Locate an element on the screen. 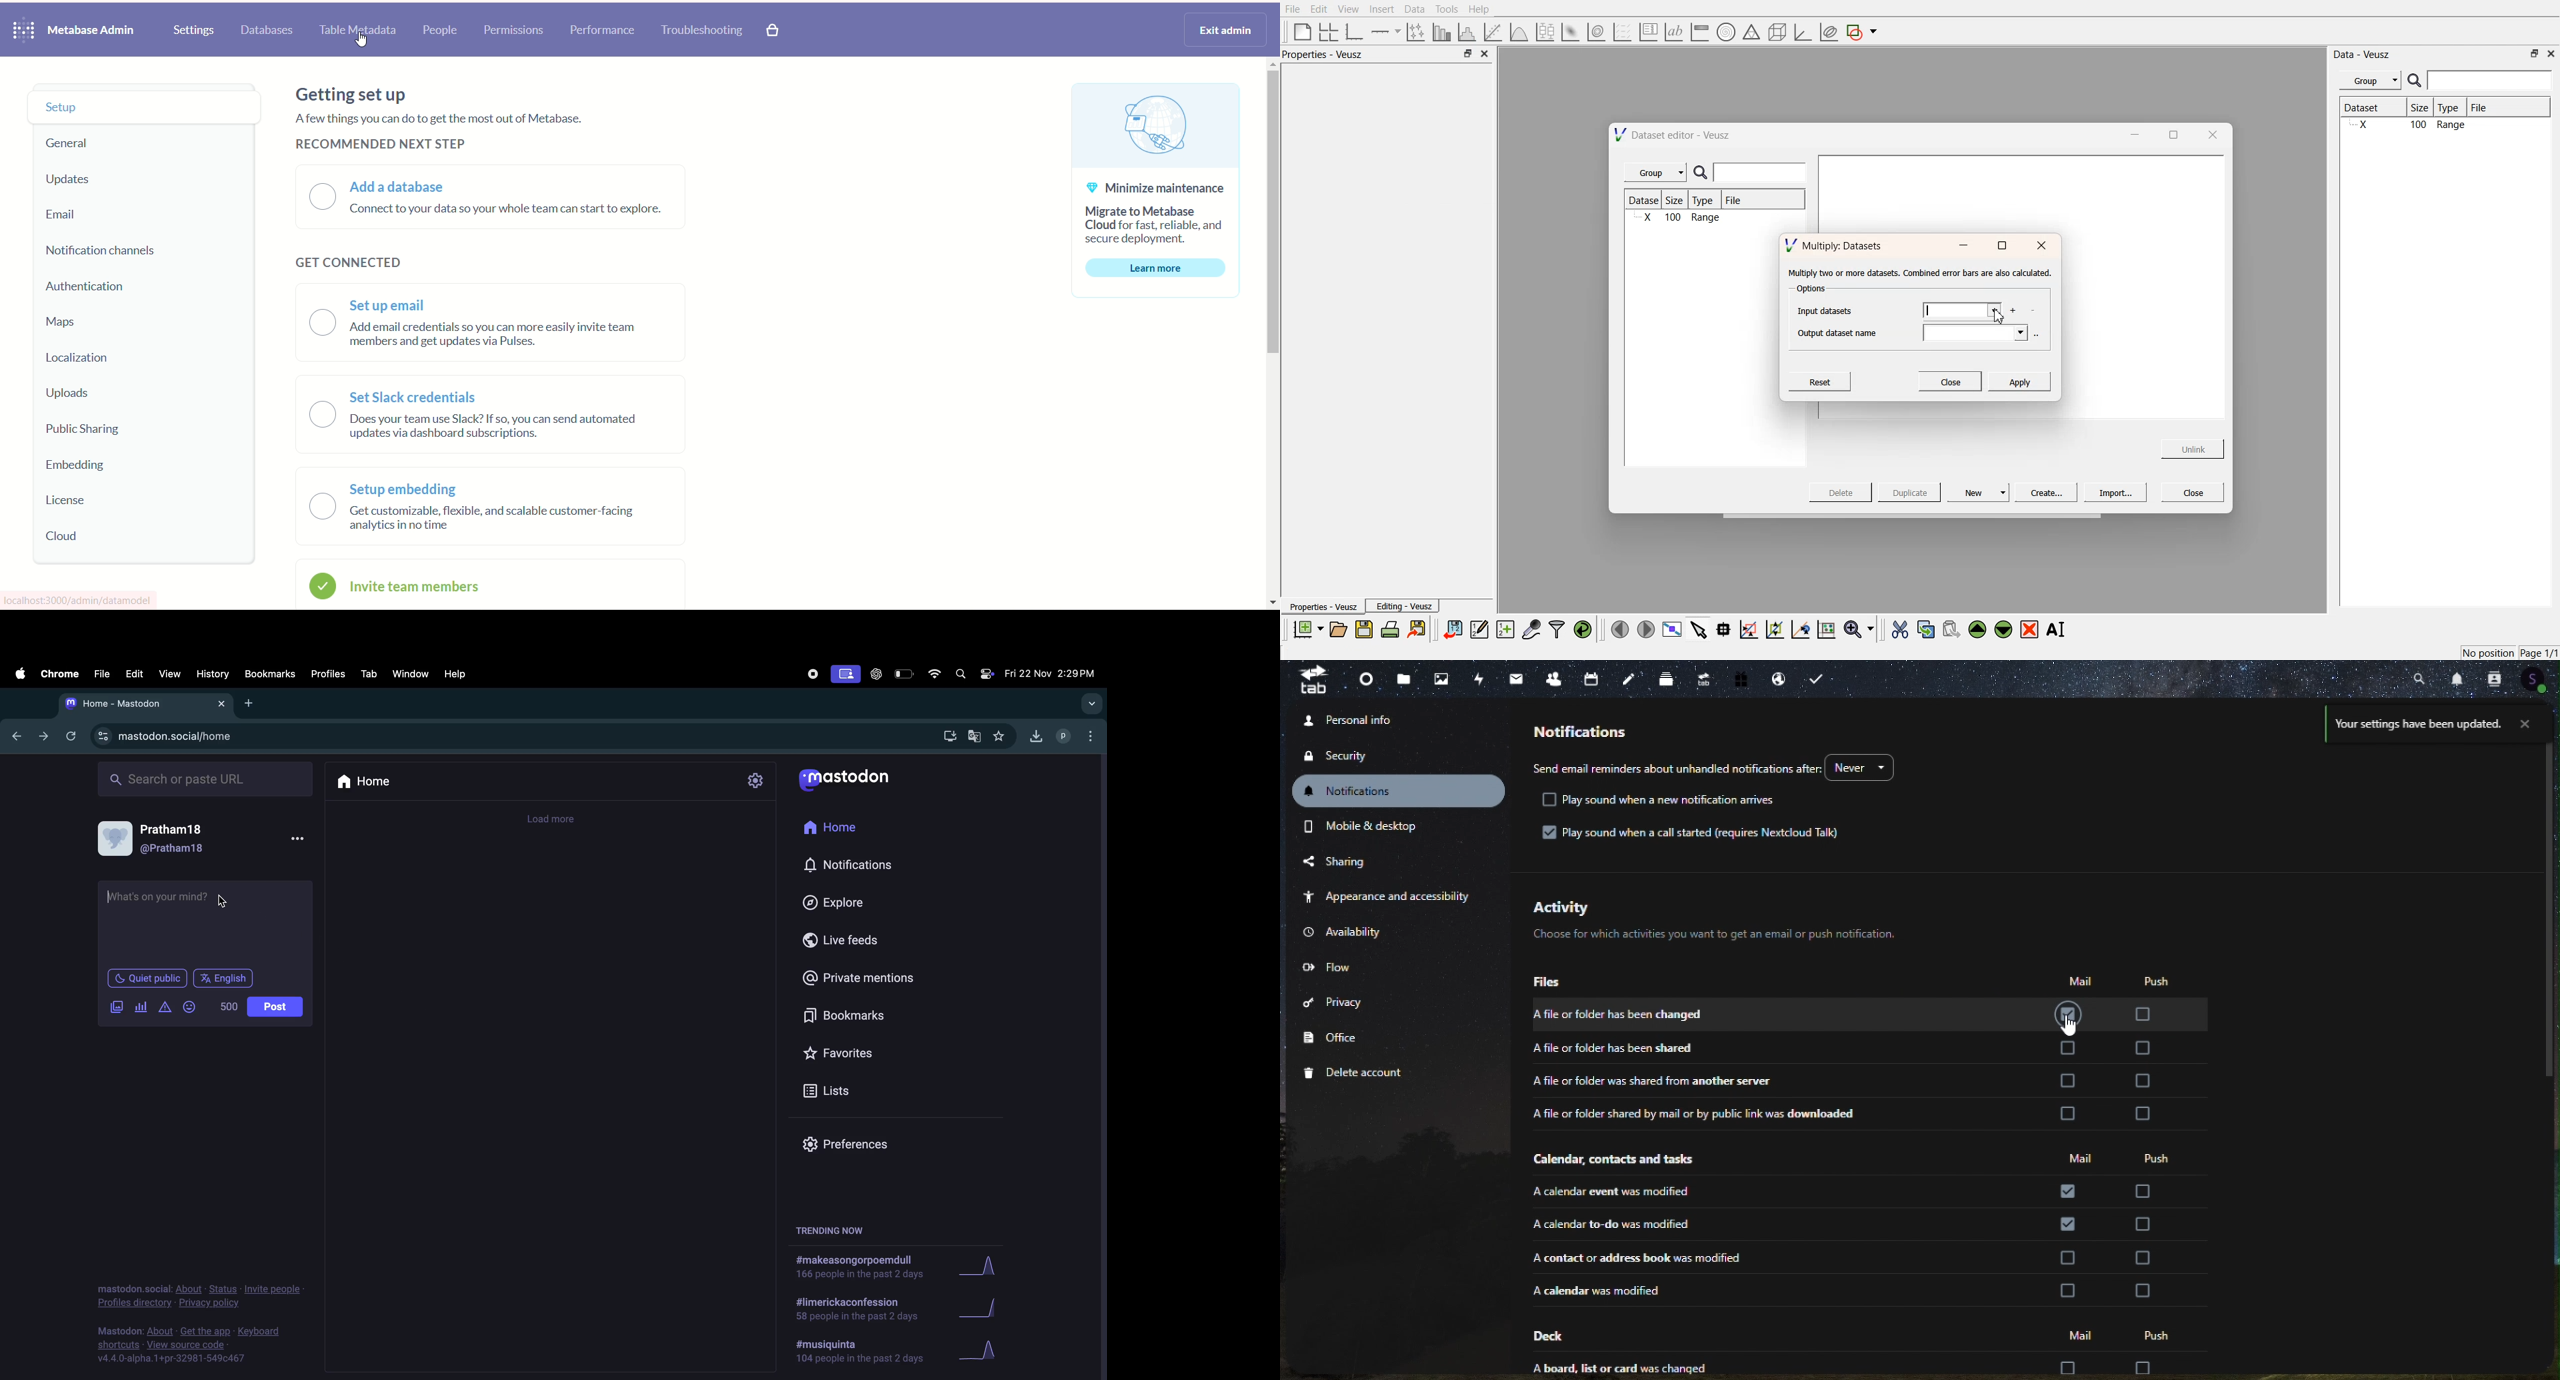  check box is located at coordinates (2143, 1254).